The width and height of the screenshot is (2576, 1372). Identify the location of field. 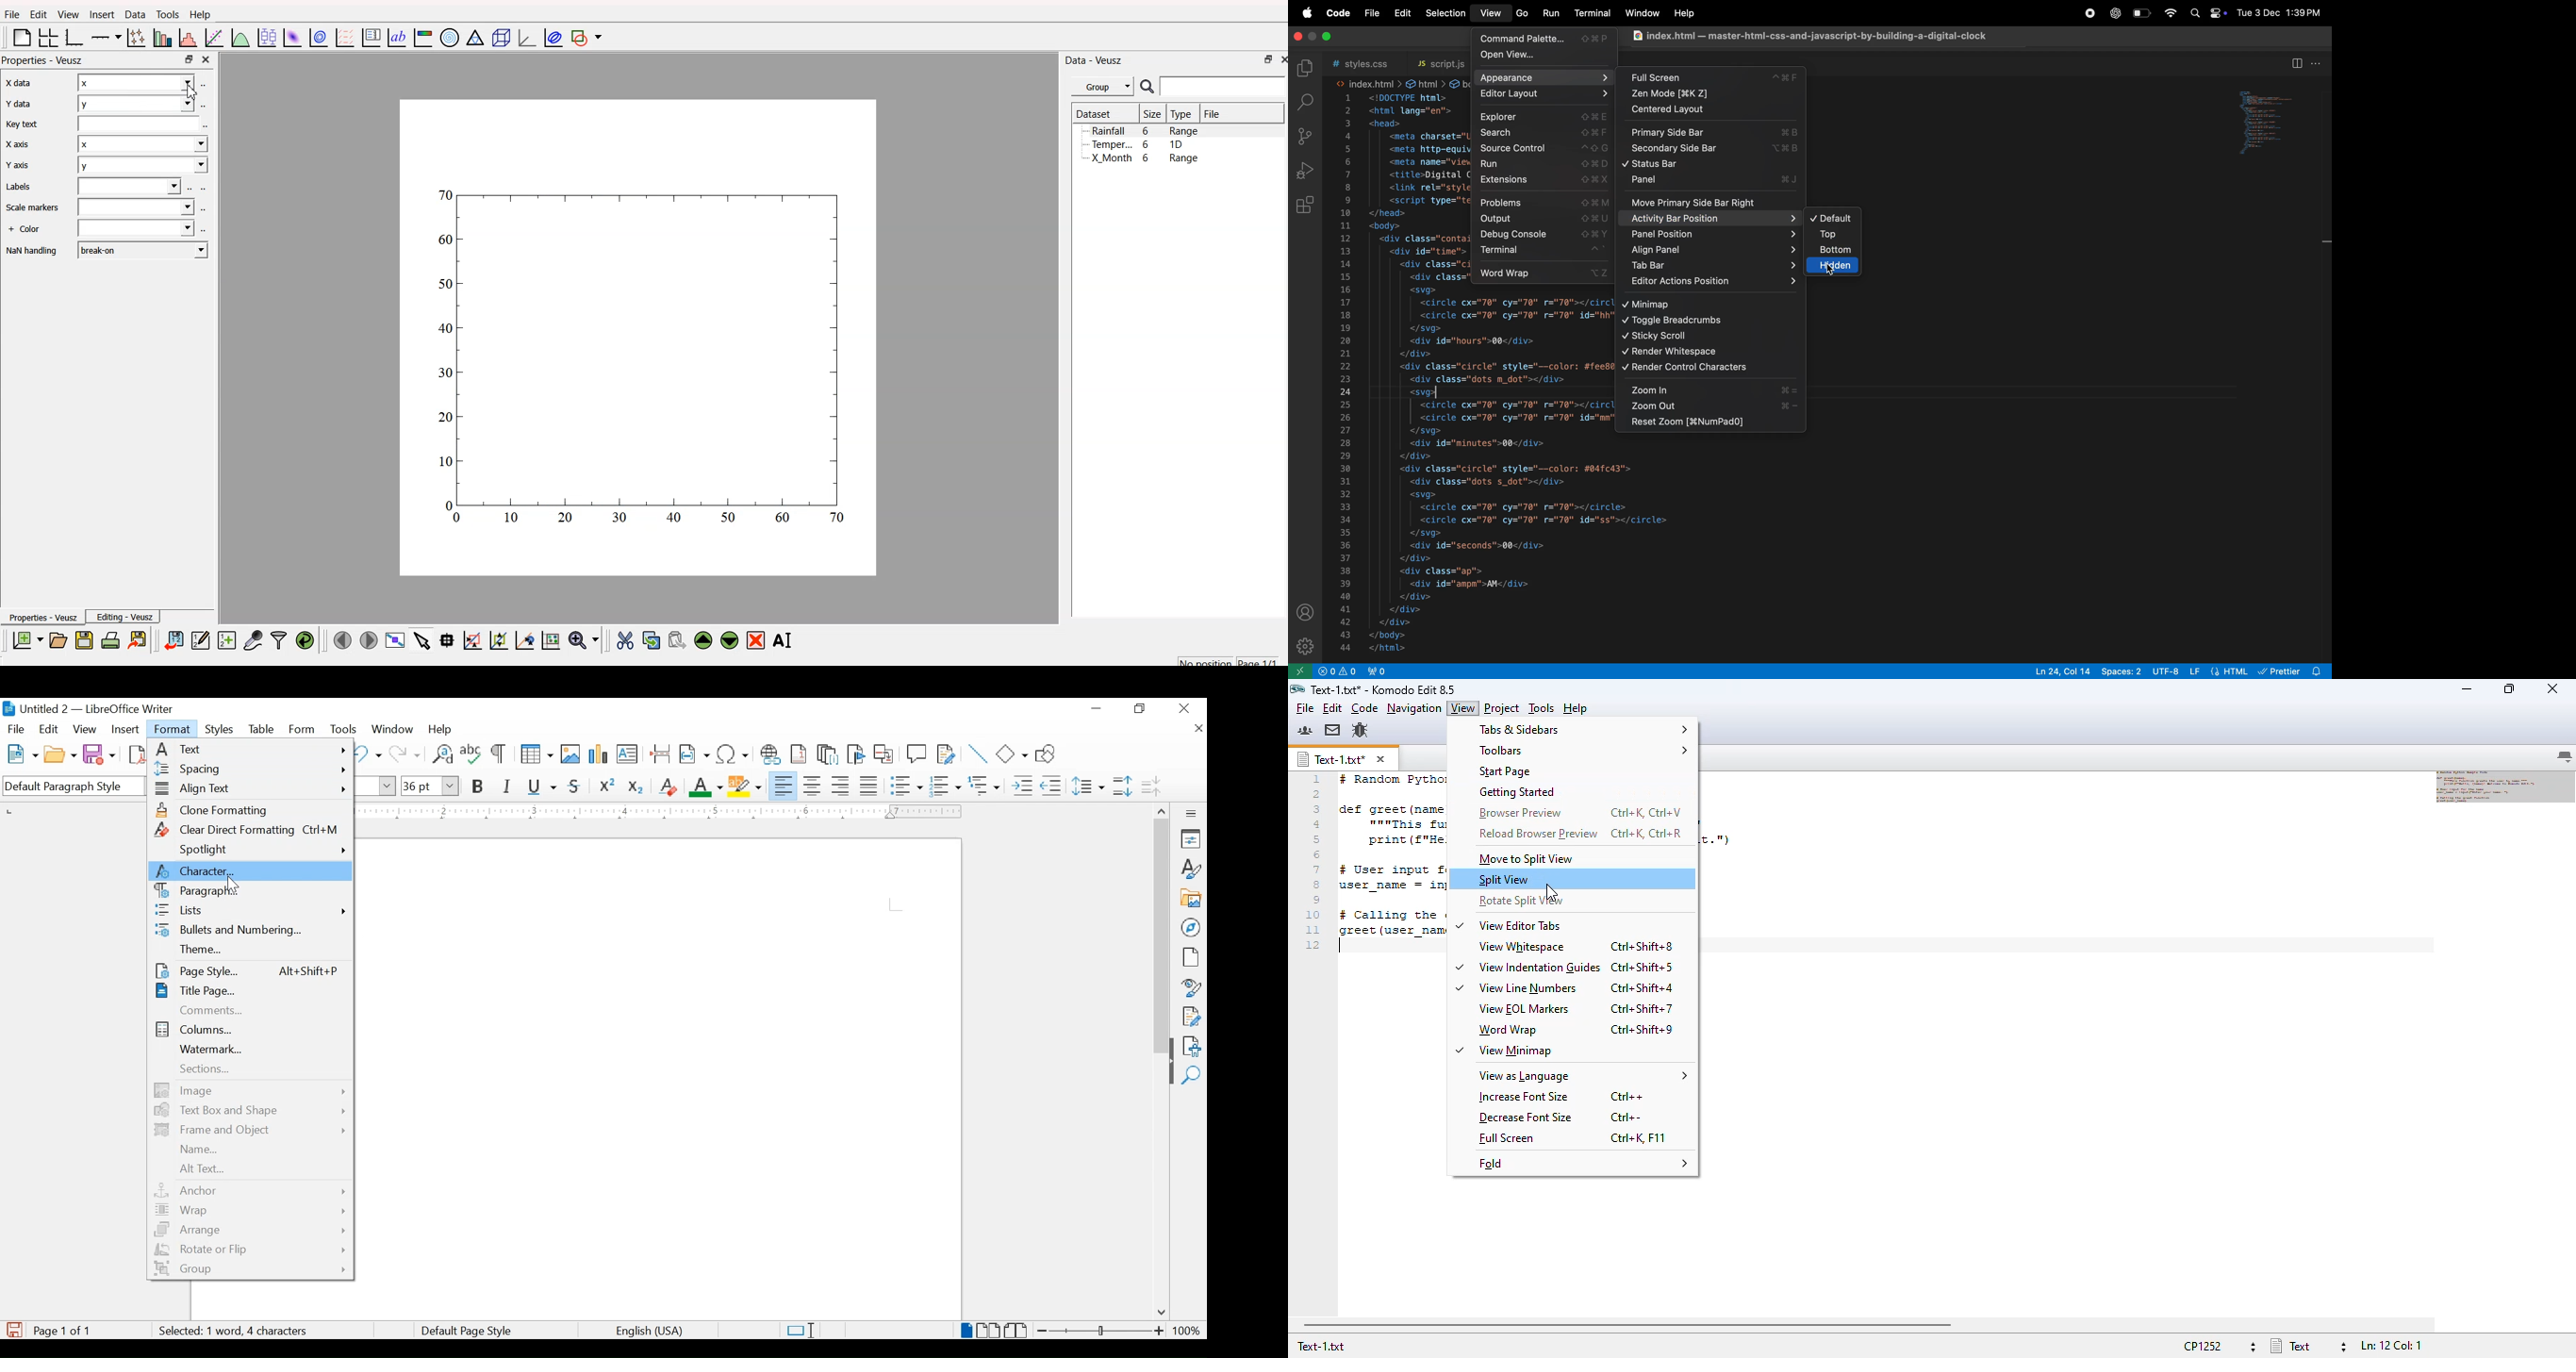
(131, 187).